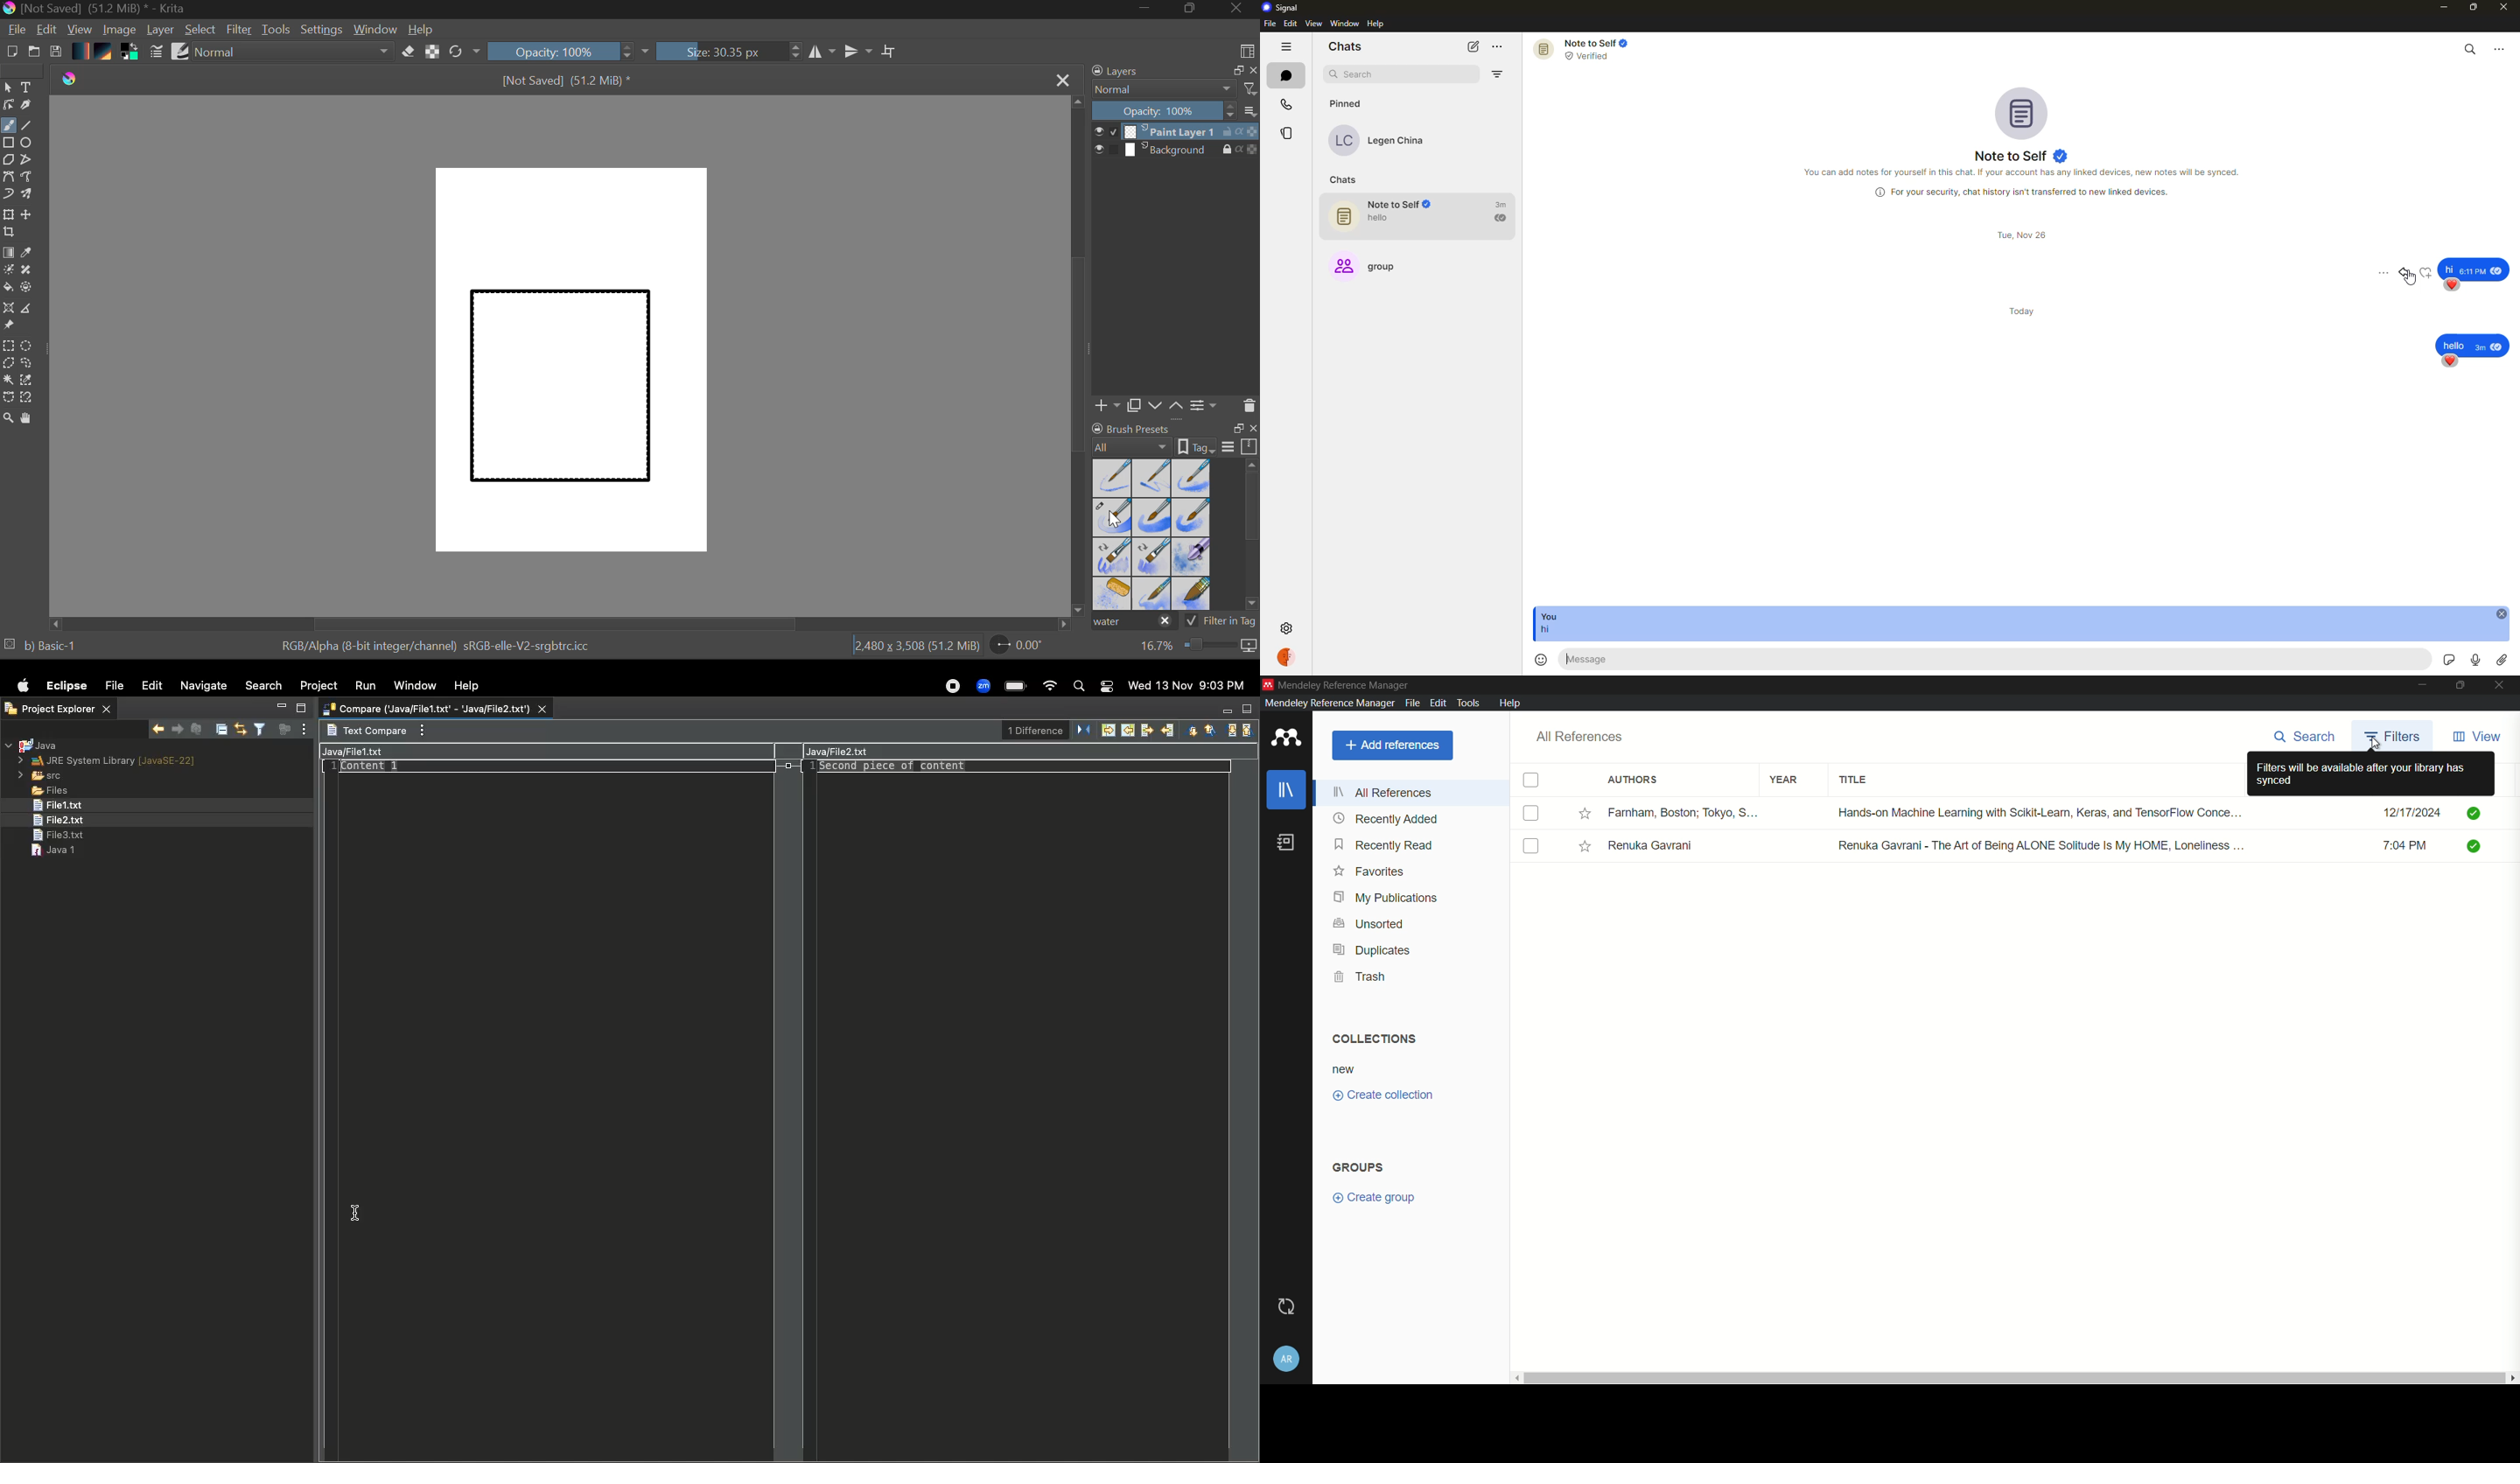  Describe the element at coordinates (1387, 820) in the screenshot. I see `recently added` at that location.